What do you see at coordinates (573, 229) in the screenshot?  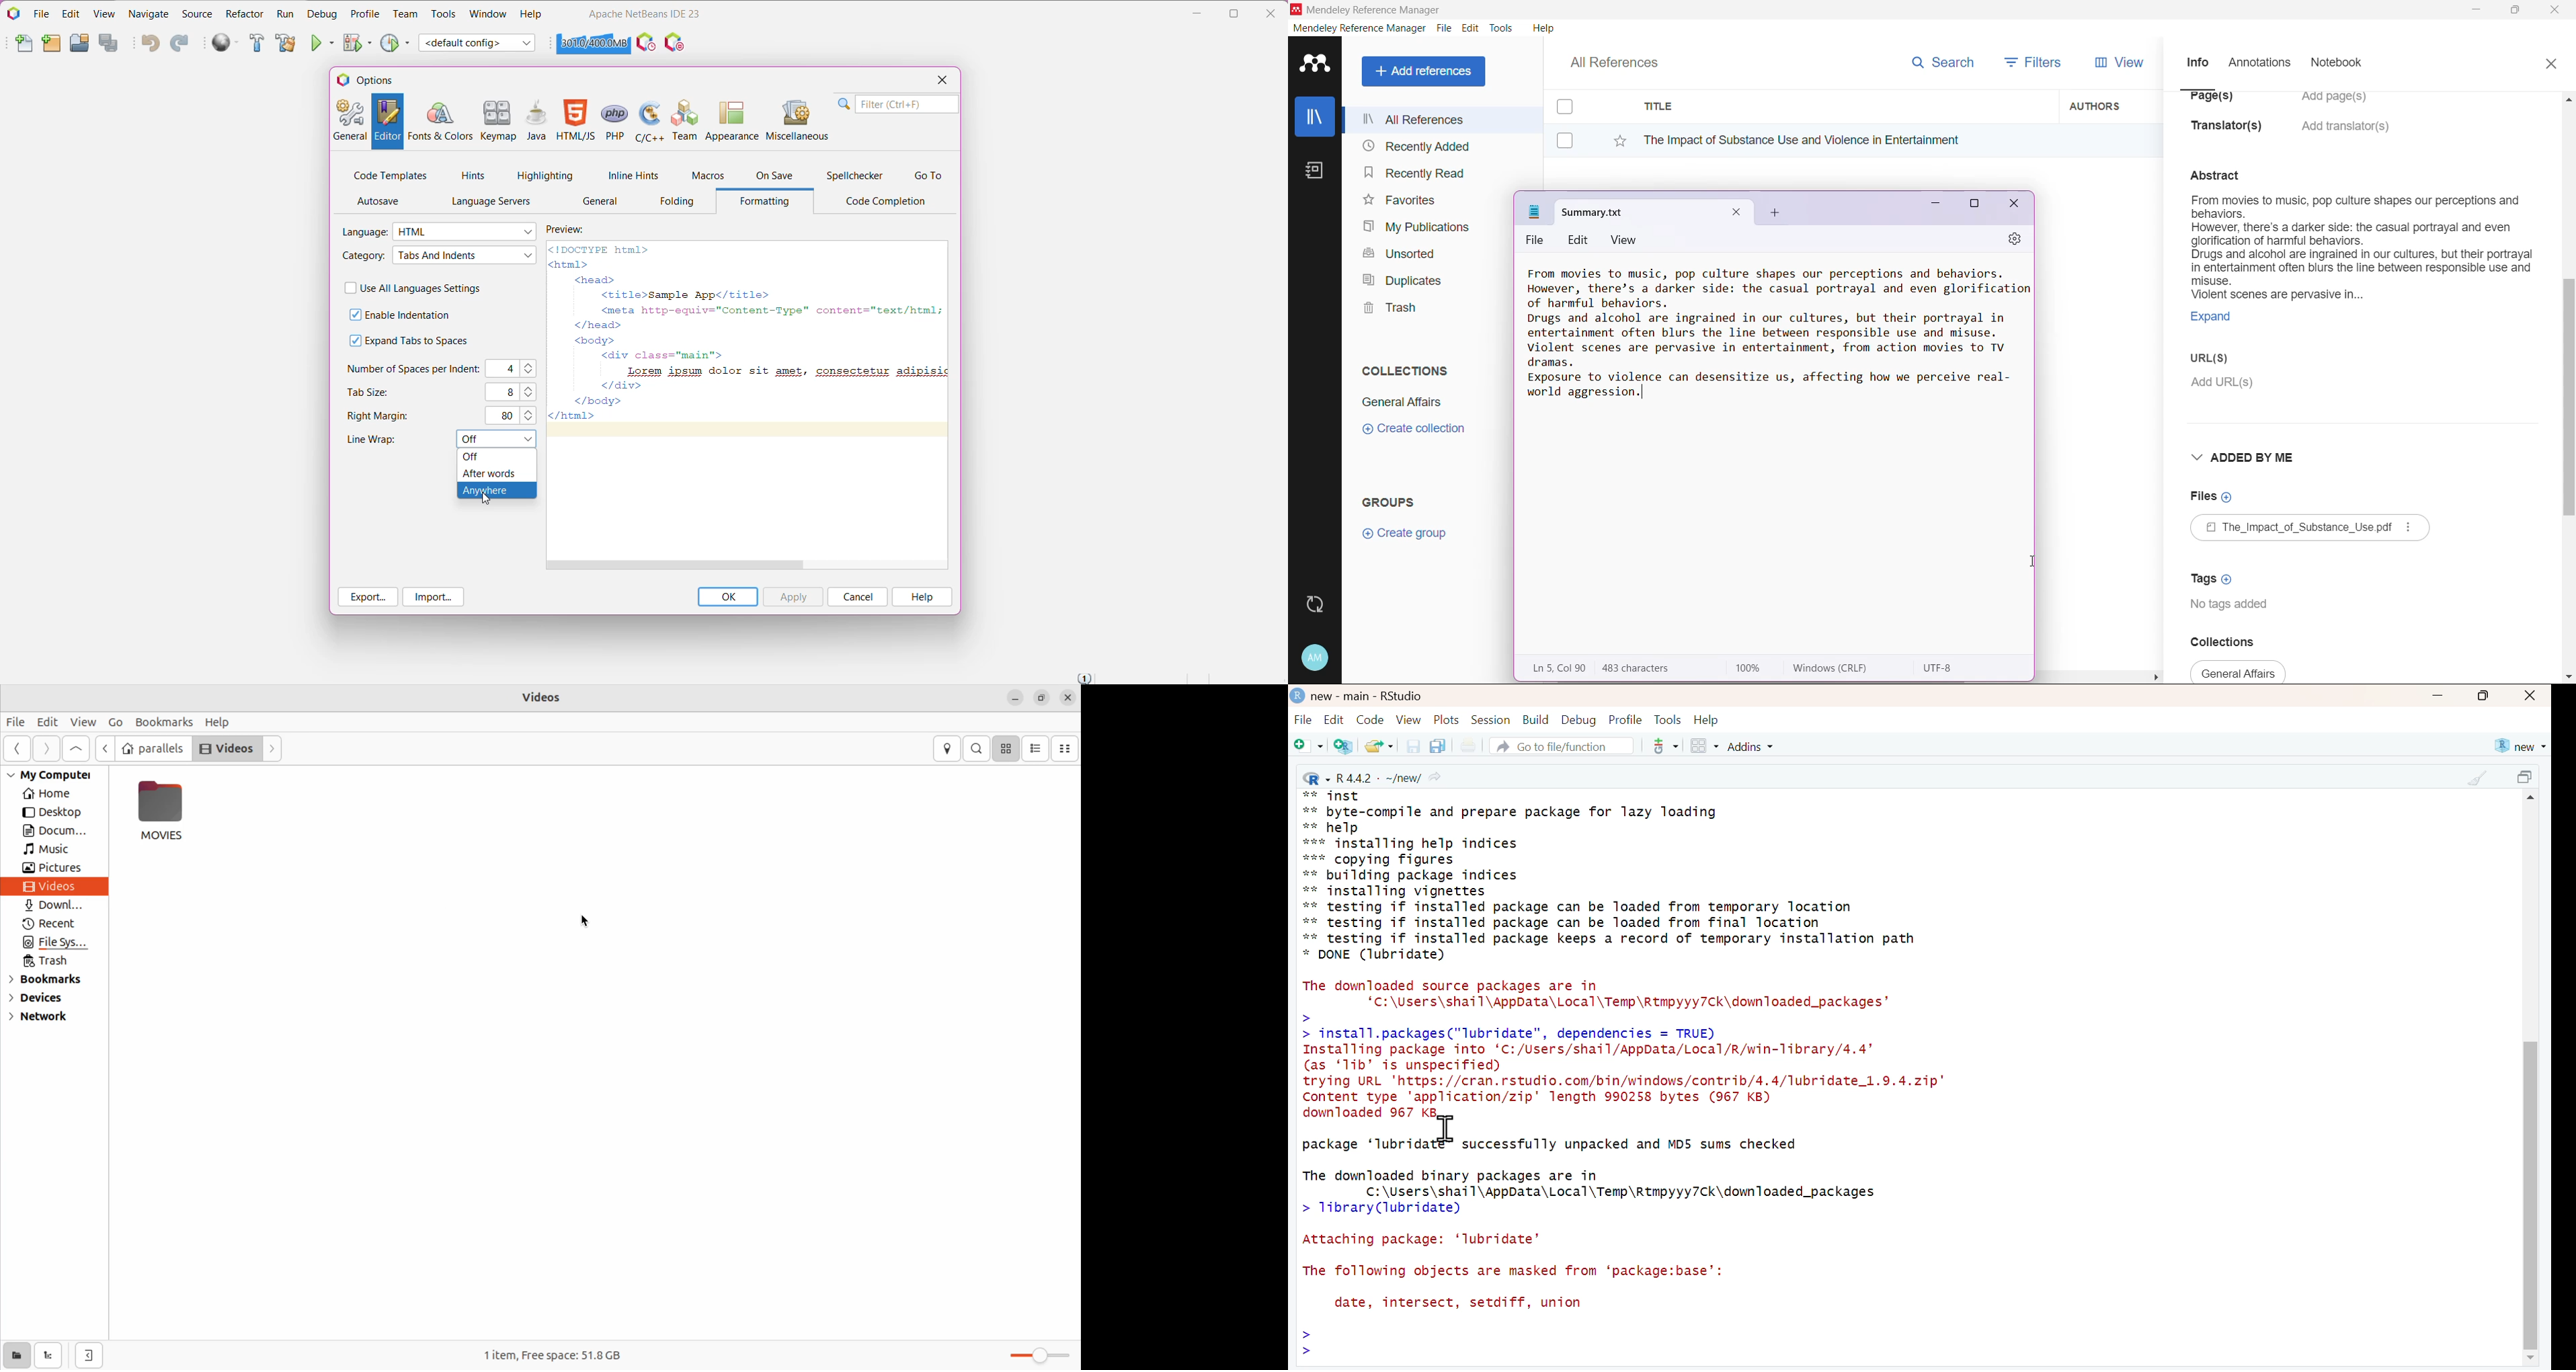 I see `Preview` at bounding box center [573, 229].